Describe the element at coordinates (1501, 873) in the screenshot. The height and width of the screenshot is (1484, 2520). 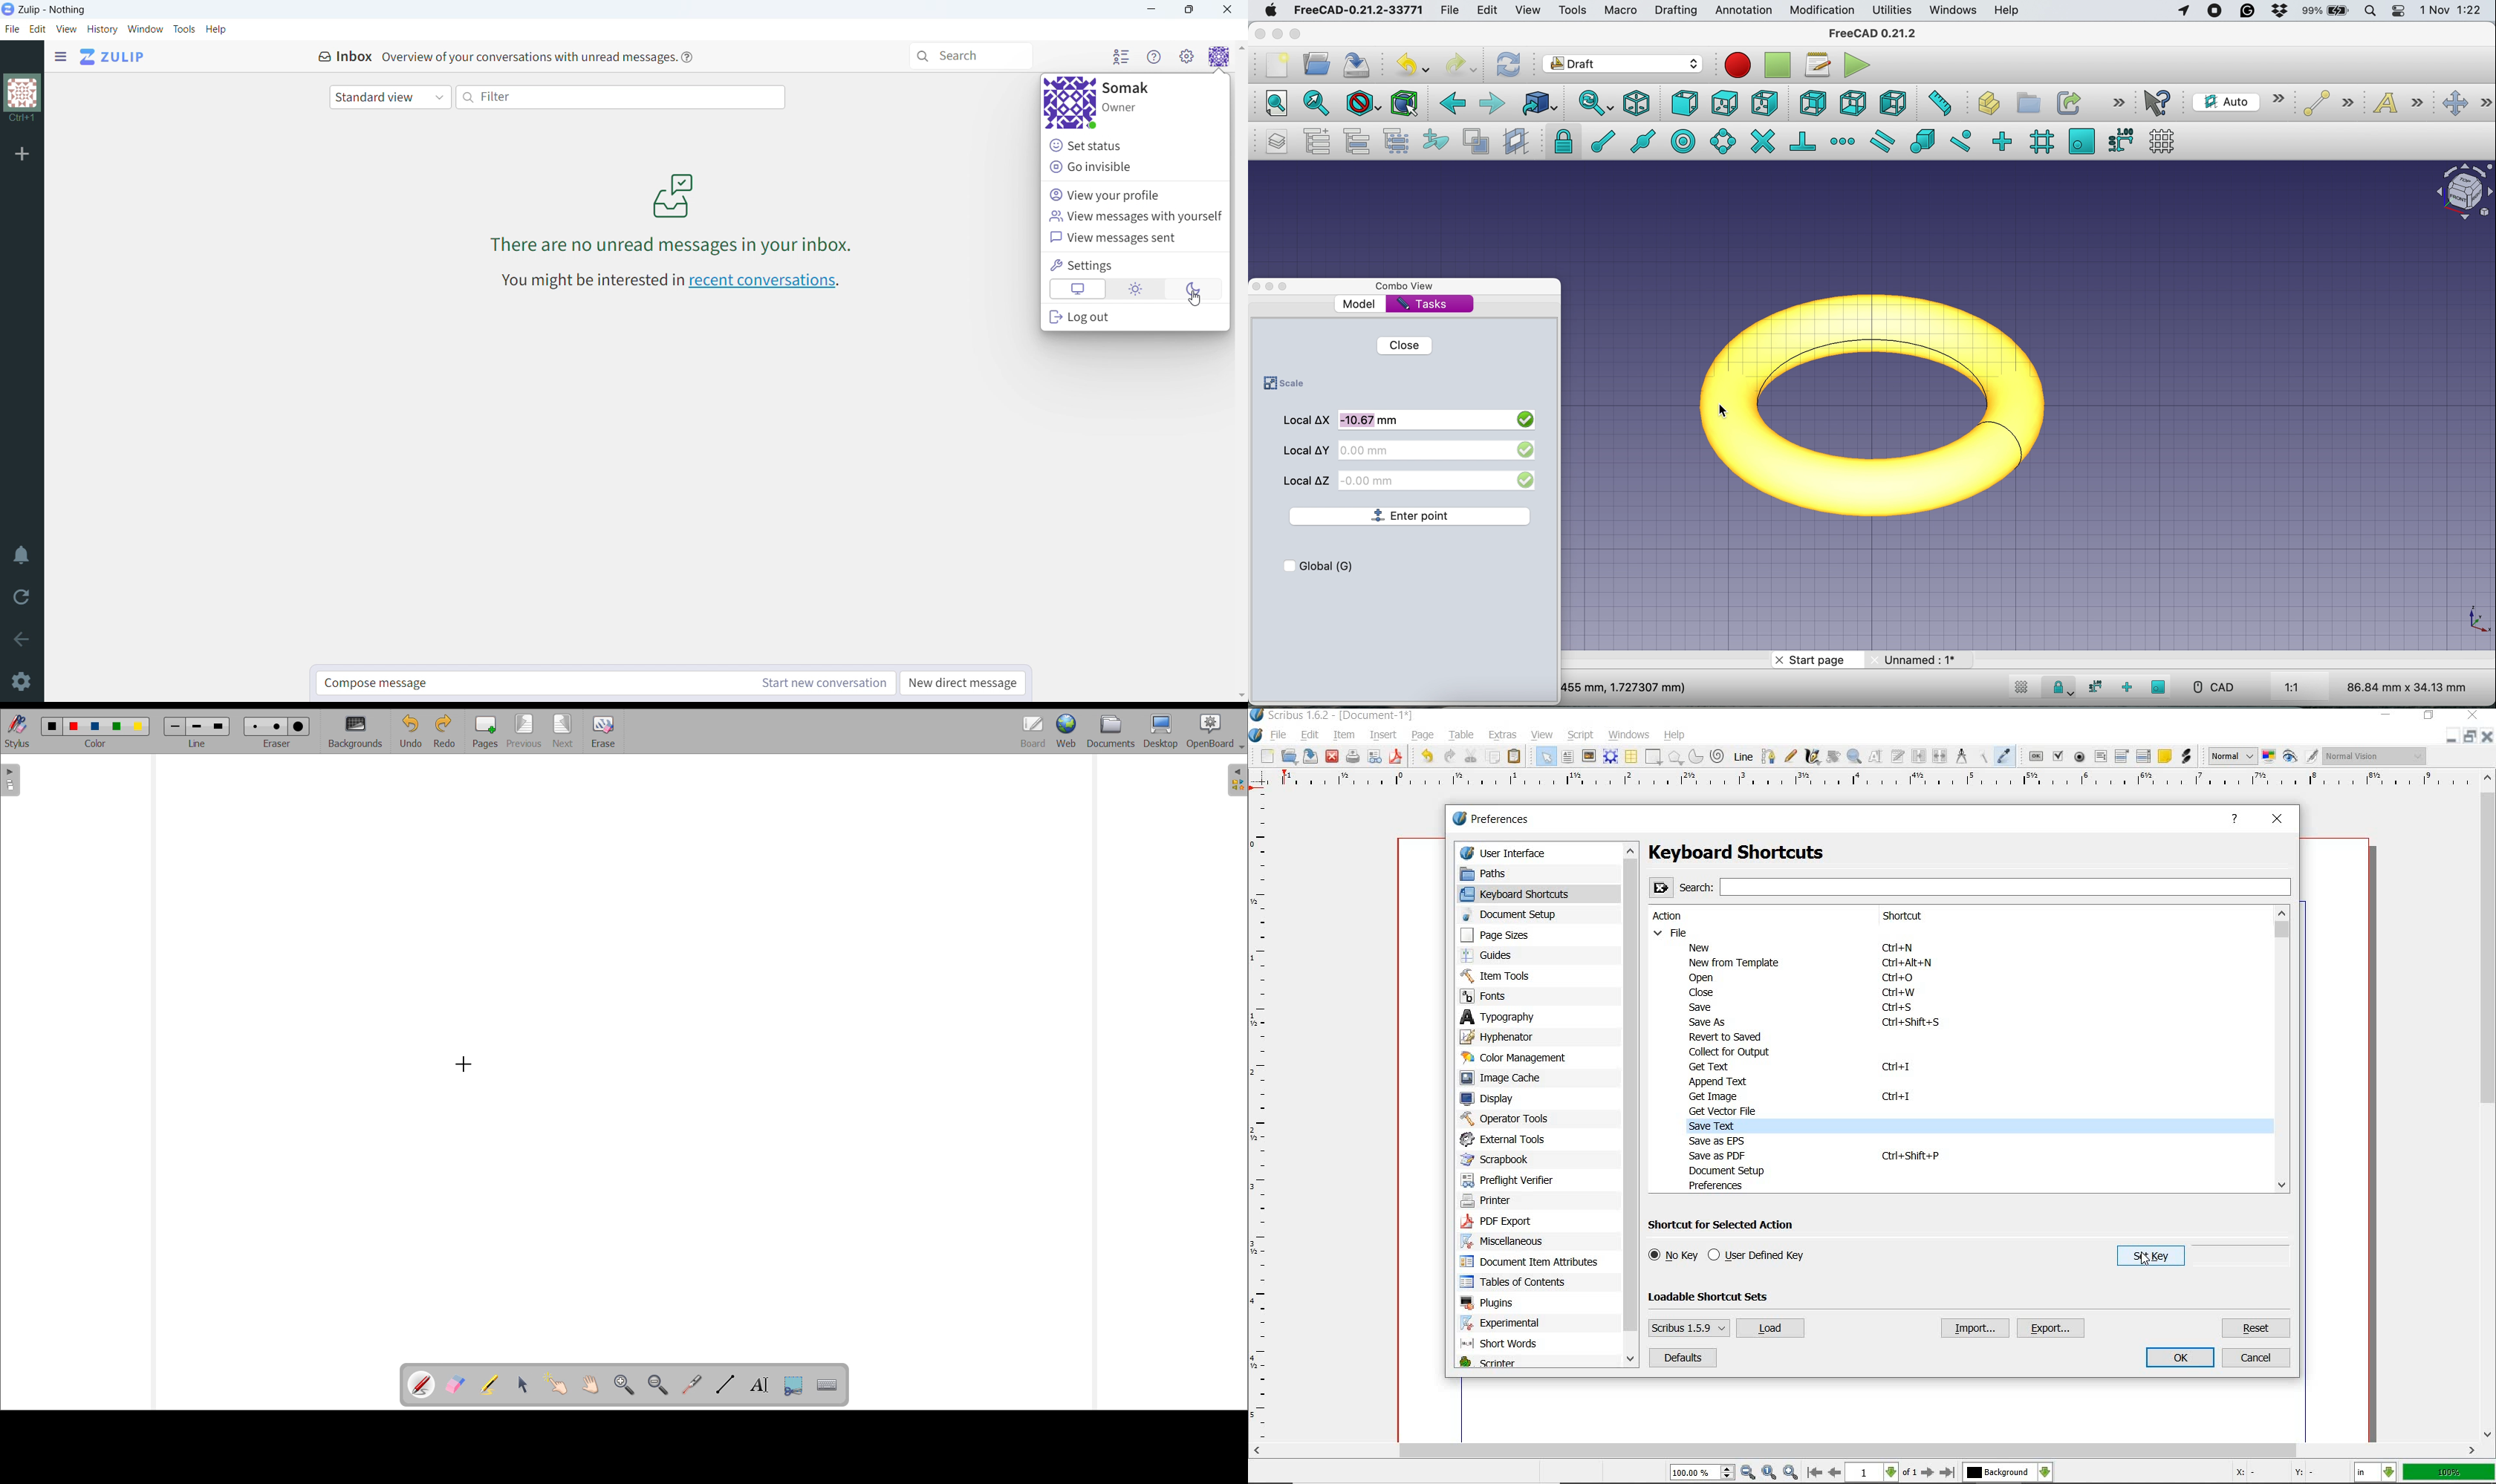
I see `paths` at that location.